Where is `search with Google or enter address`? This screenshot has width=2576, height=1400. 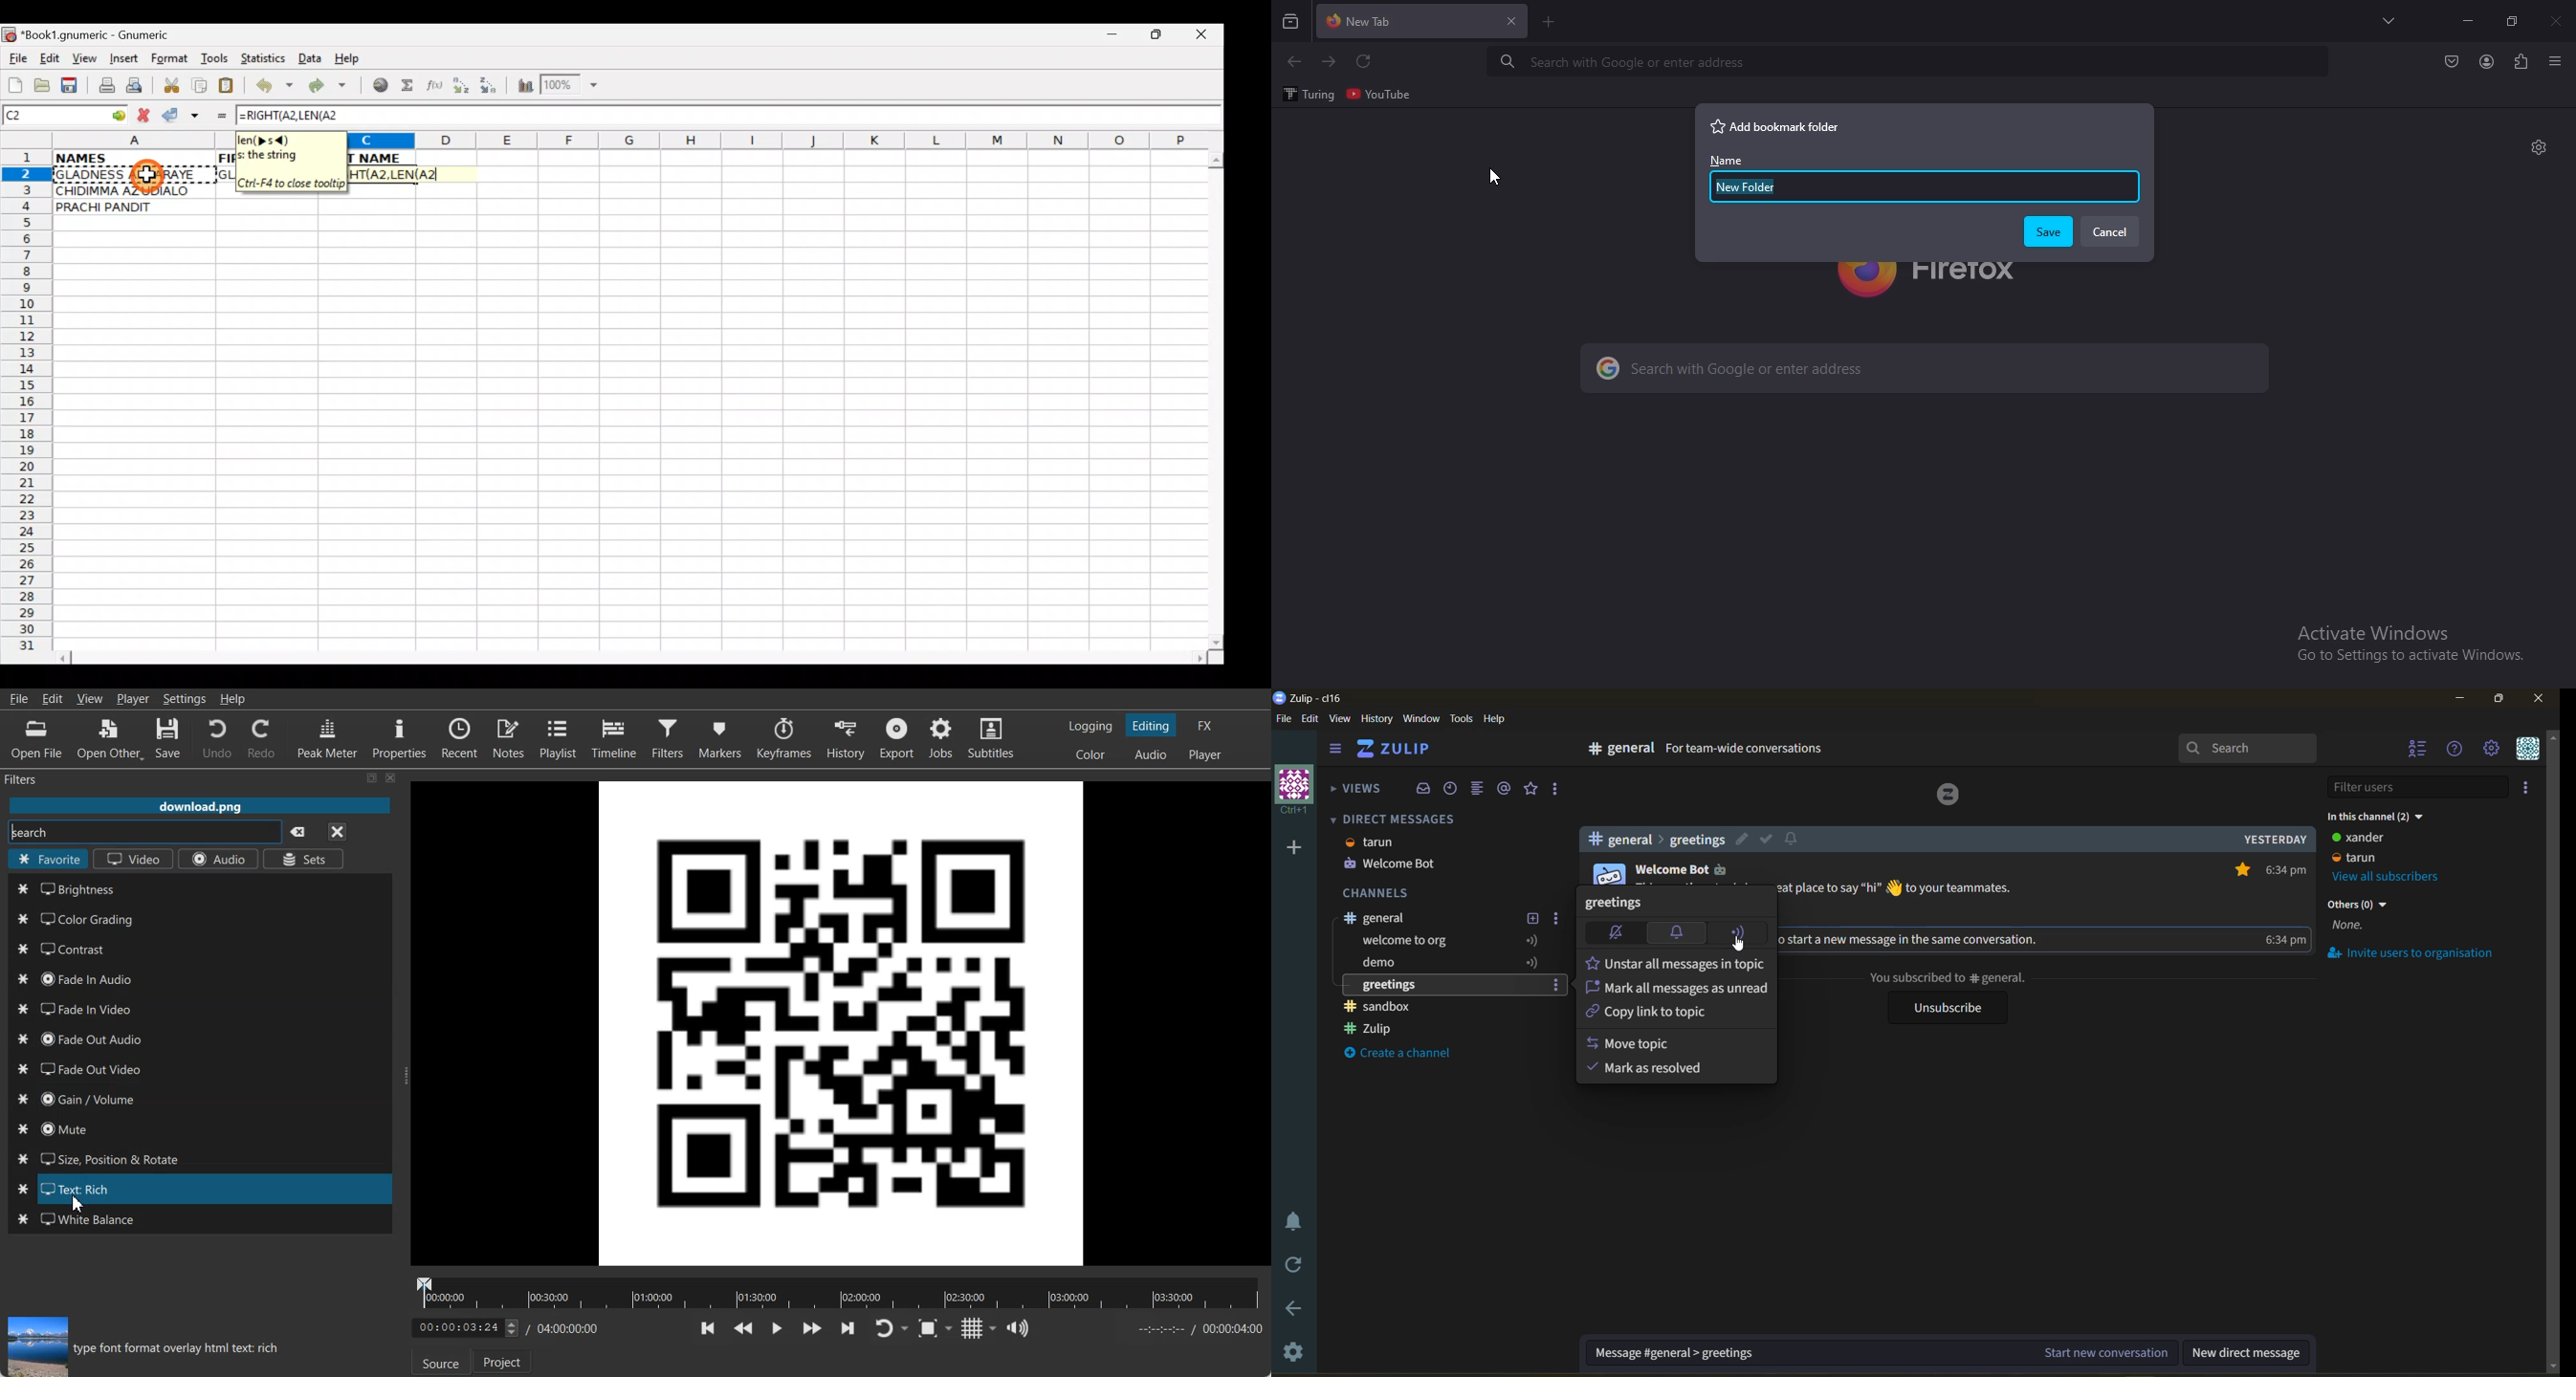
search with Google or enter address is located at coordinates (1814, 365).